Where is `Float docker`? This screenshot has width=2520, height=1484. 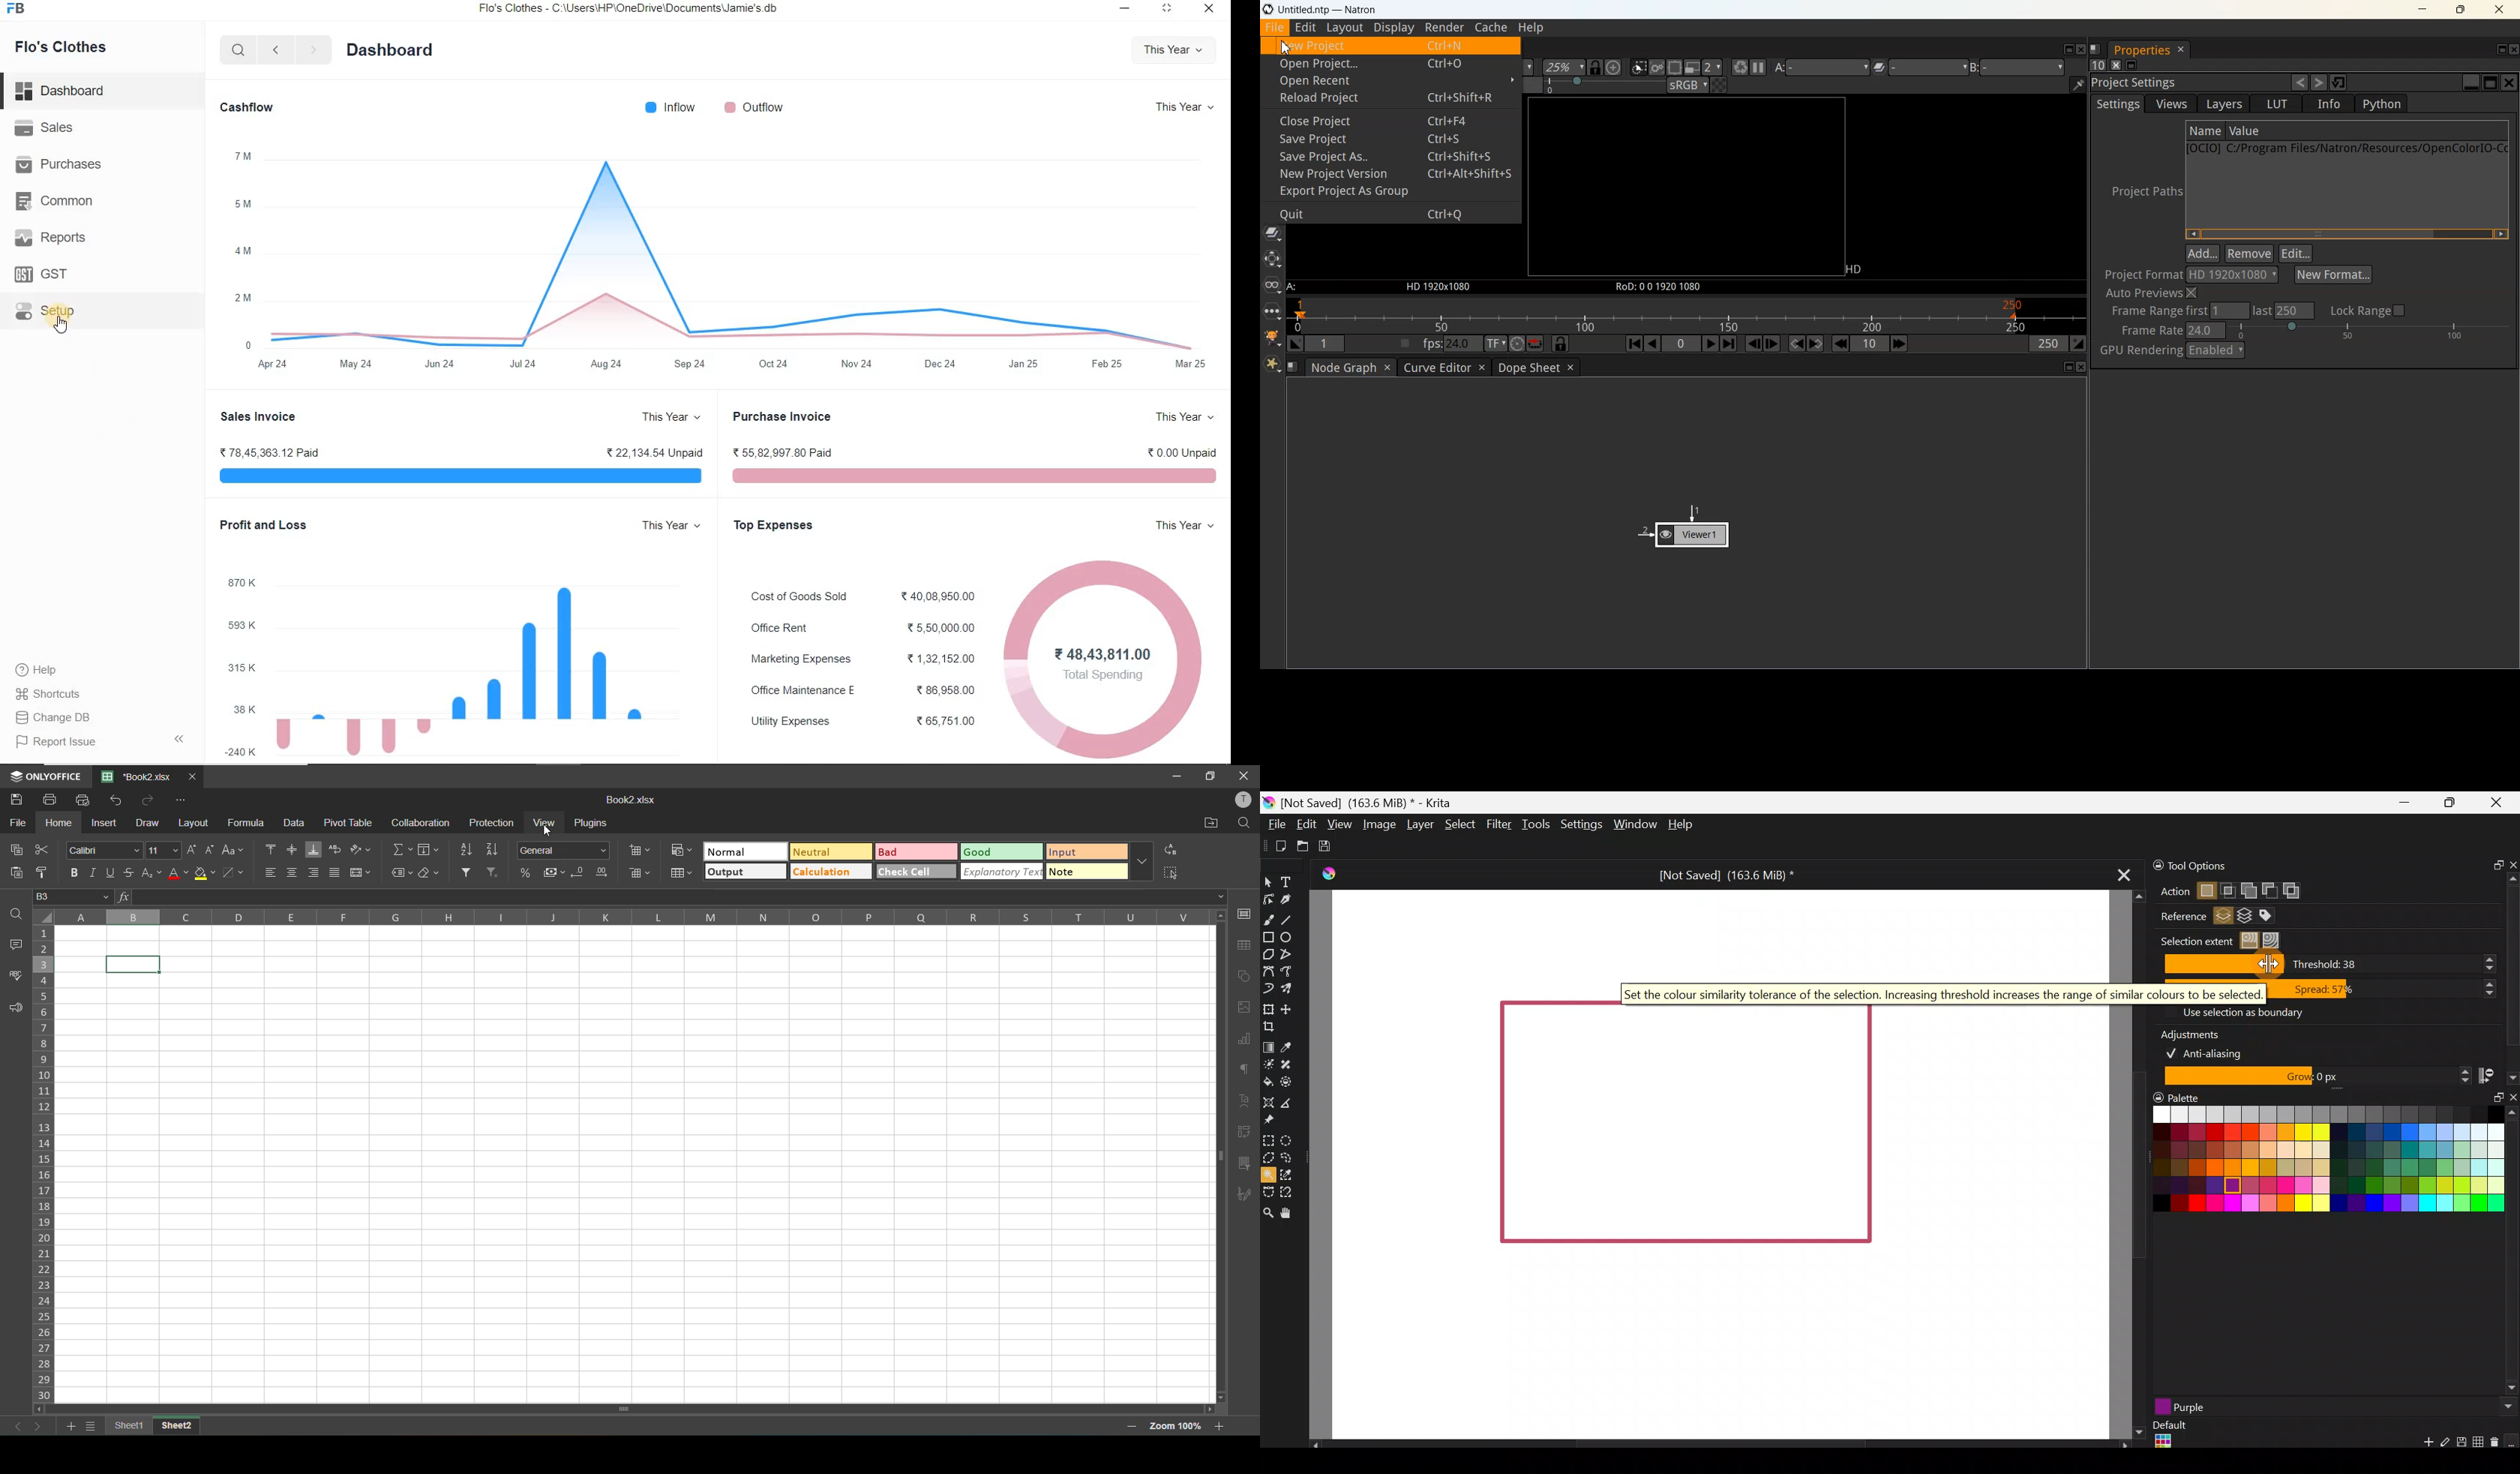
Float docker is located at coordinates (2493, 863).